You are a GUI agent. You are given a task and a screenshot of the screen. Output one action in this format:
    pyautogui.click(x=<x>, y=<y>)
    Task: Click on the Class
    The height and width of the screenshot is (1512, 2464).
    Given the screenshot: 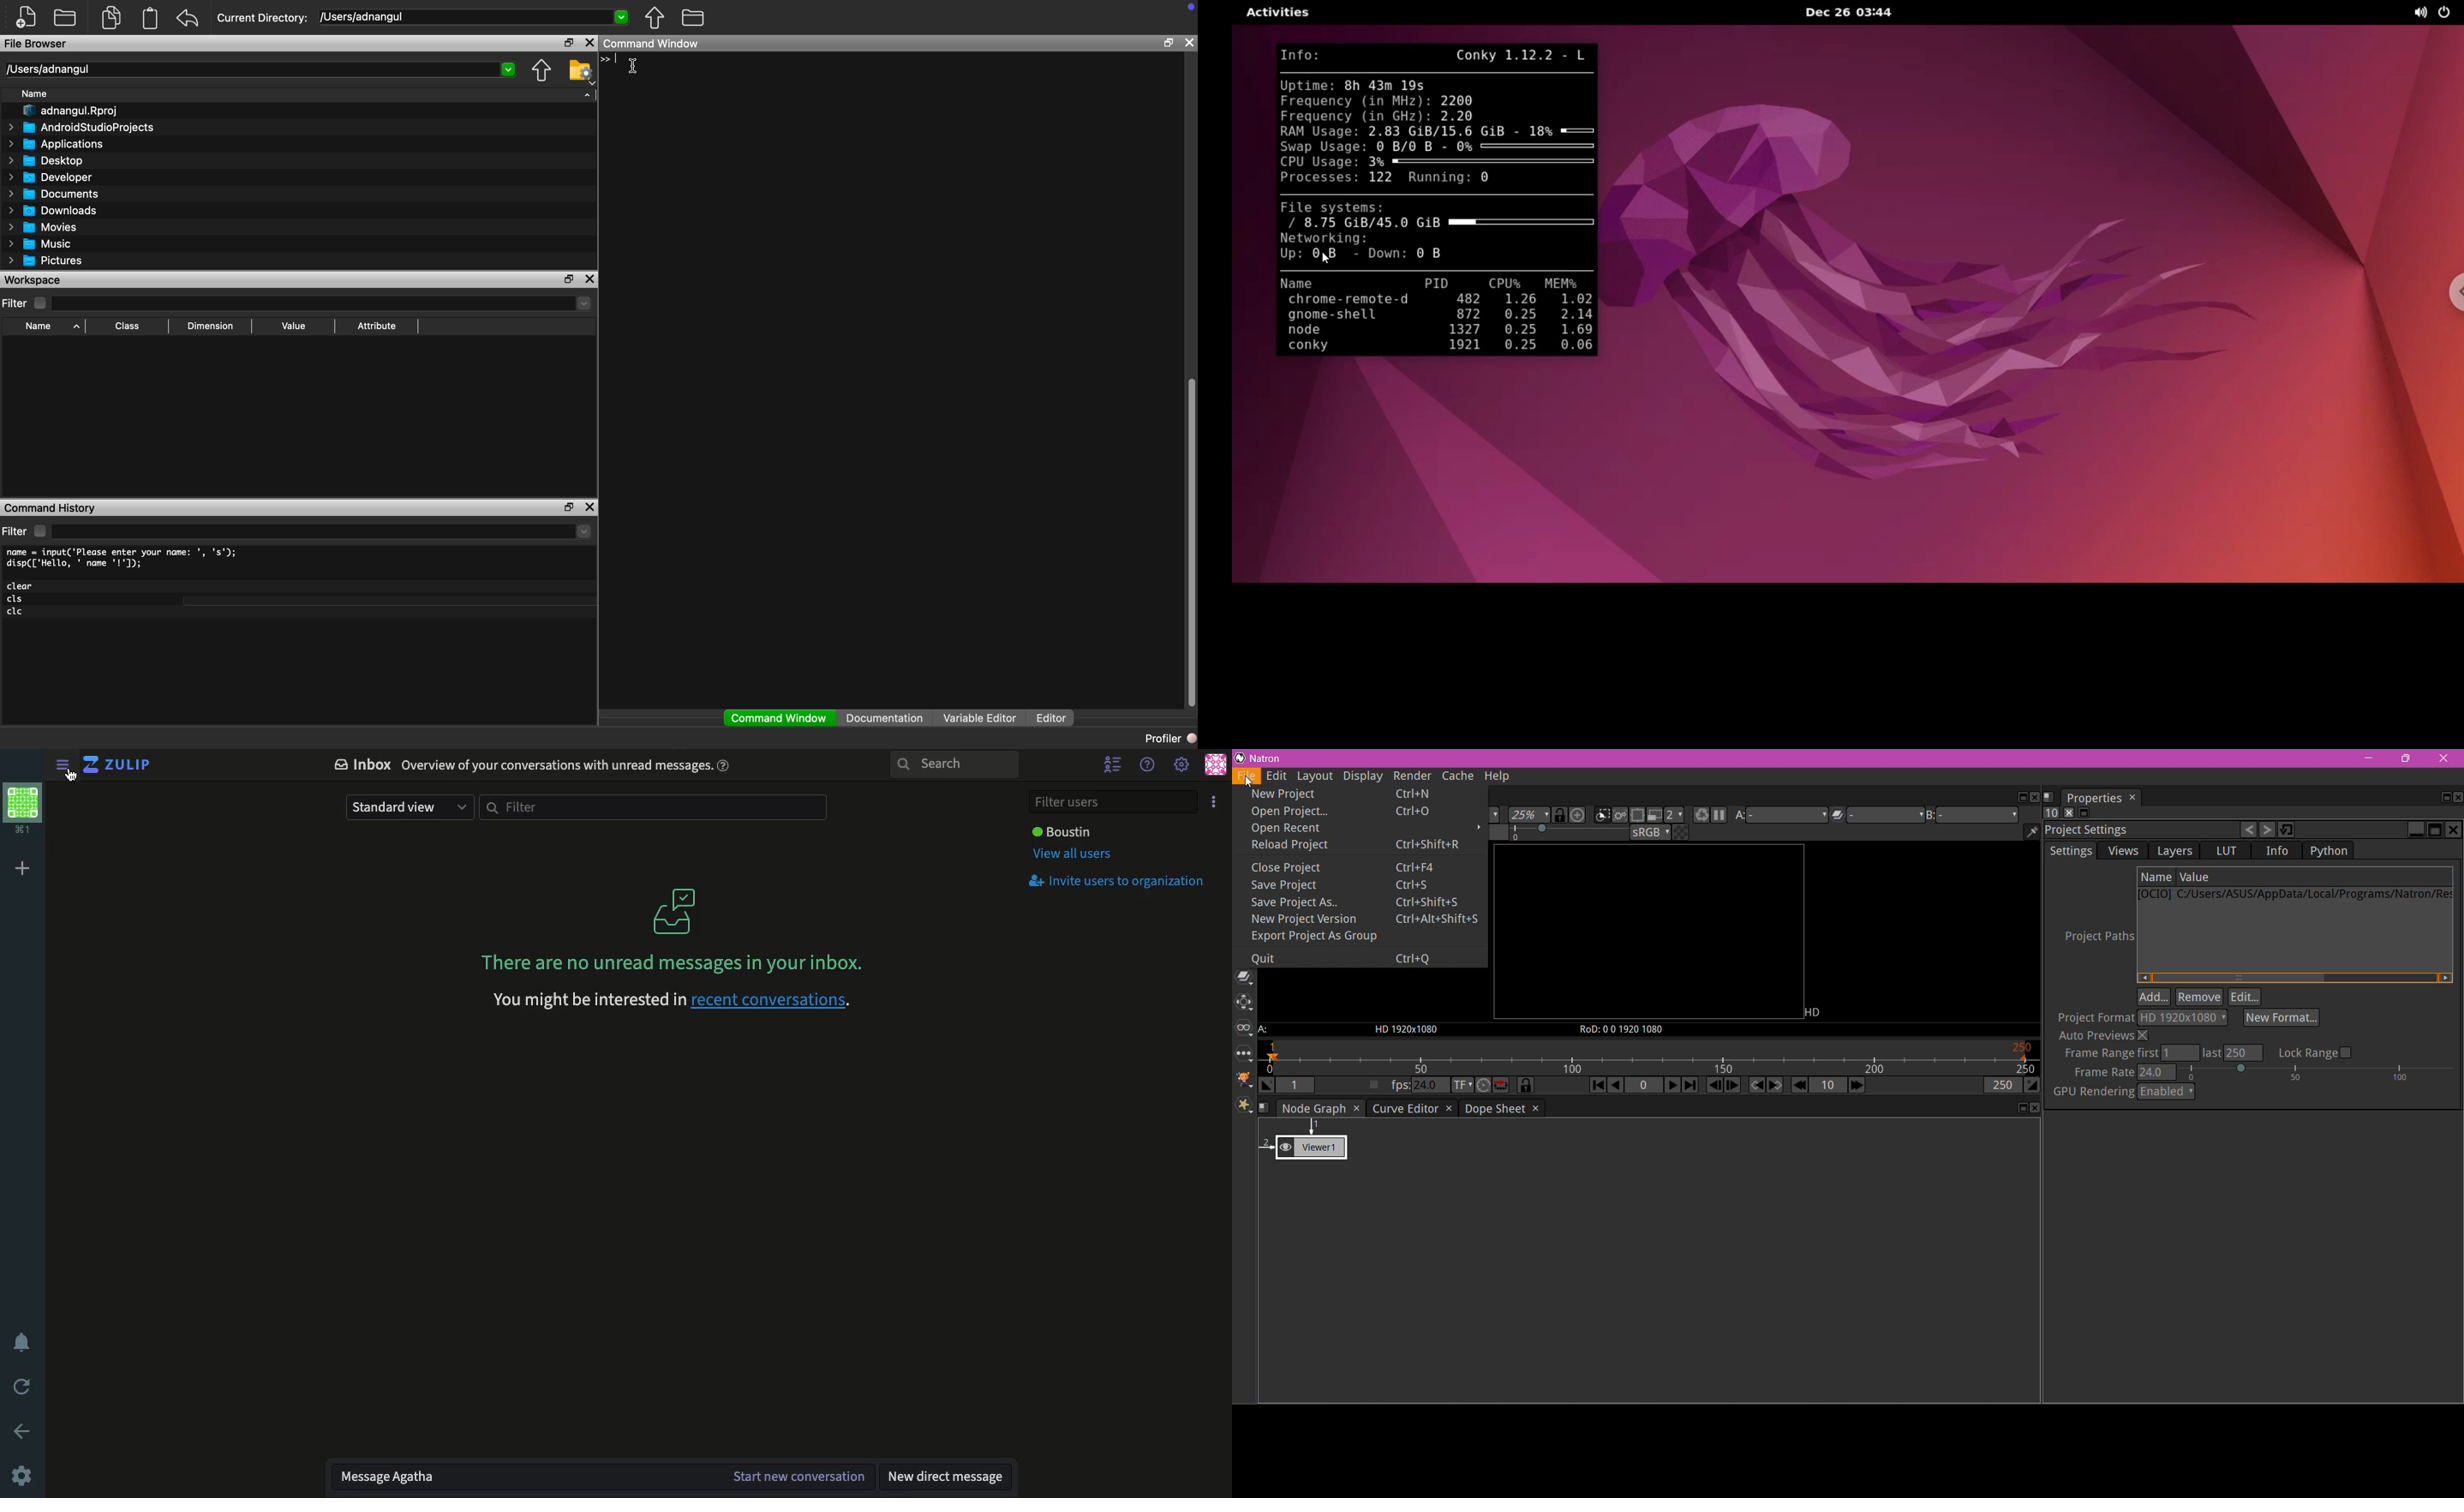 What is the action you would take?
    pyautogui.click(x=125, y=326)
    